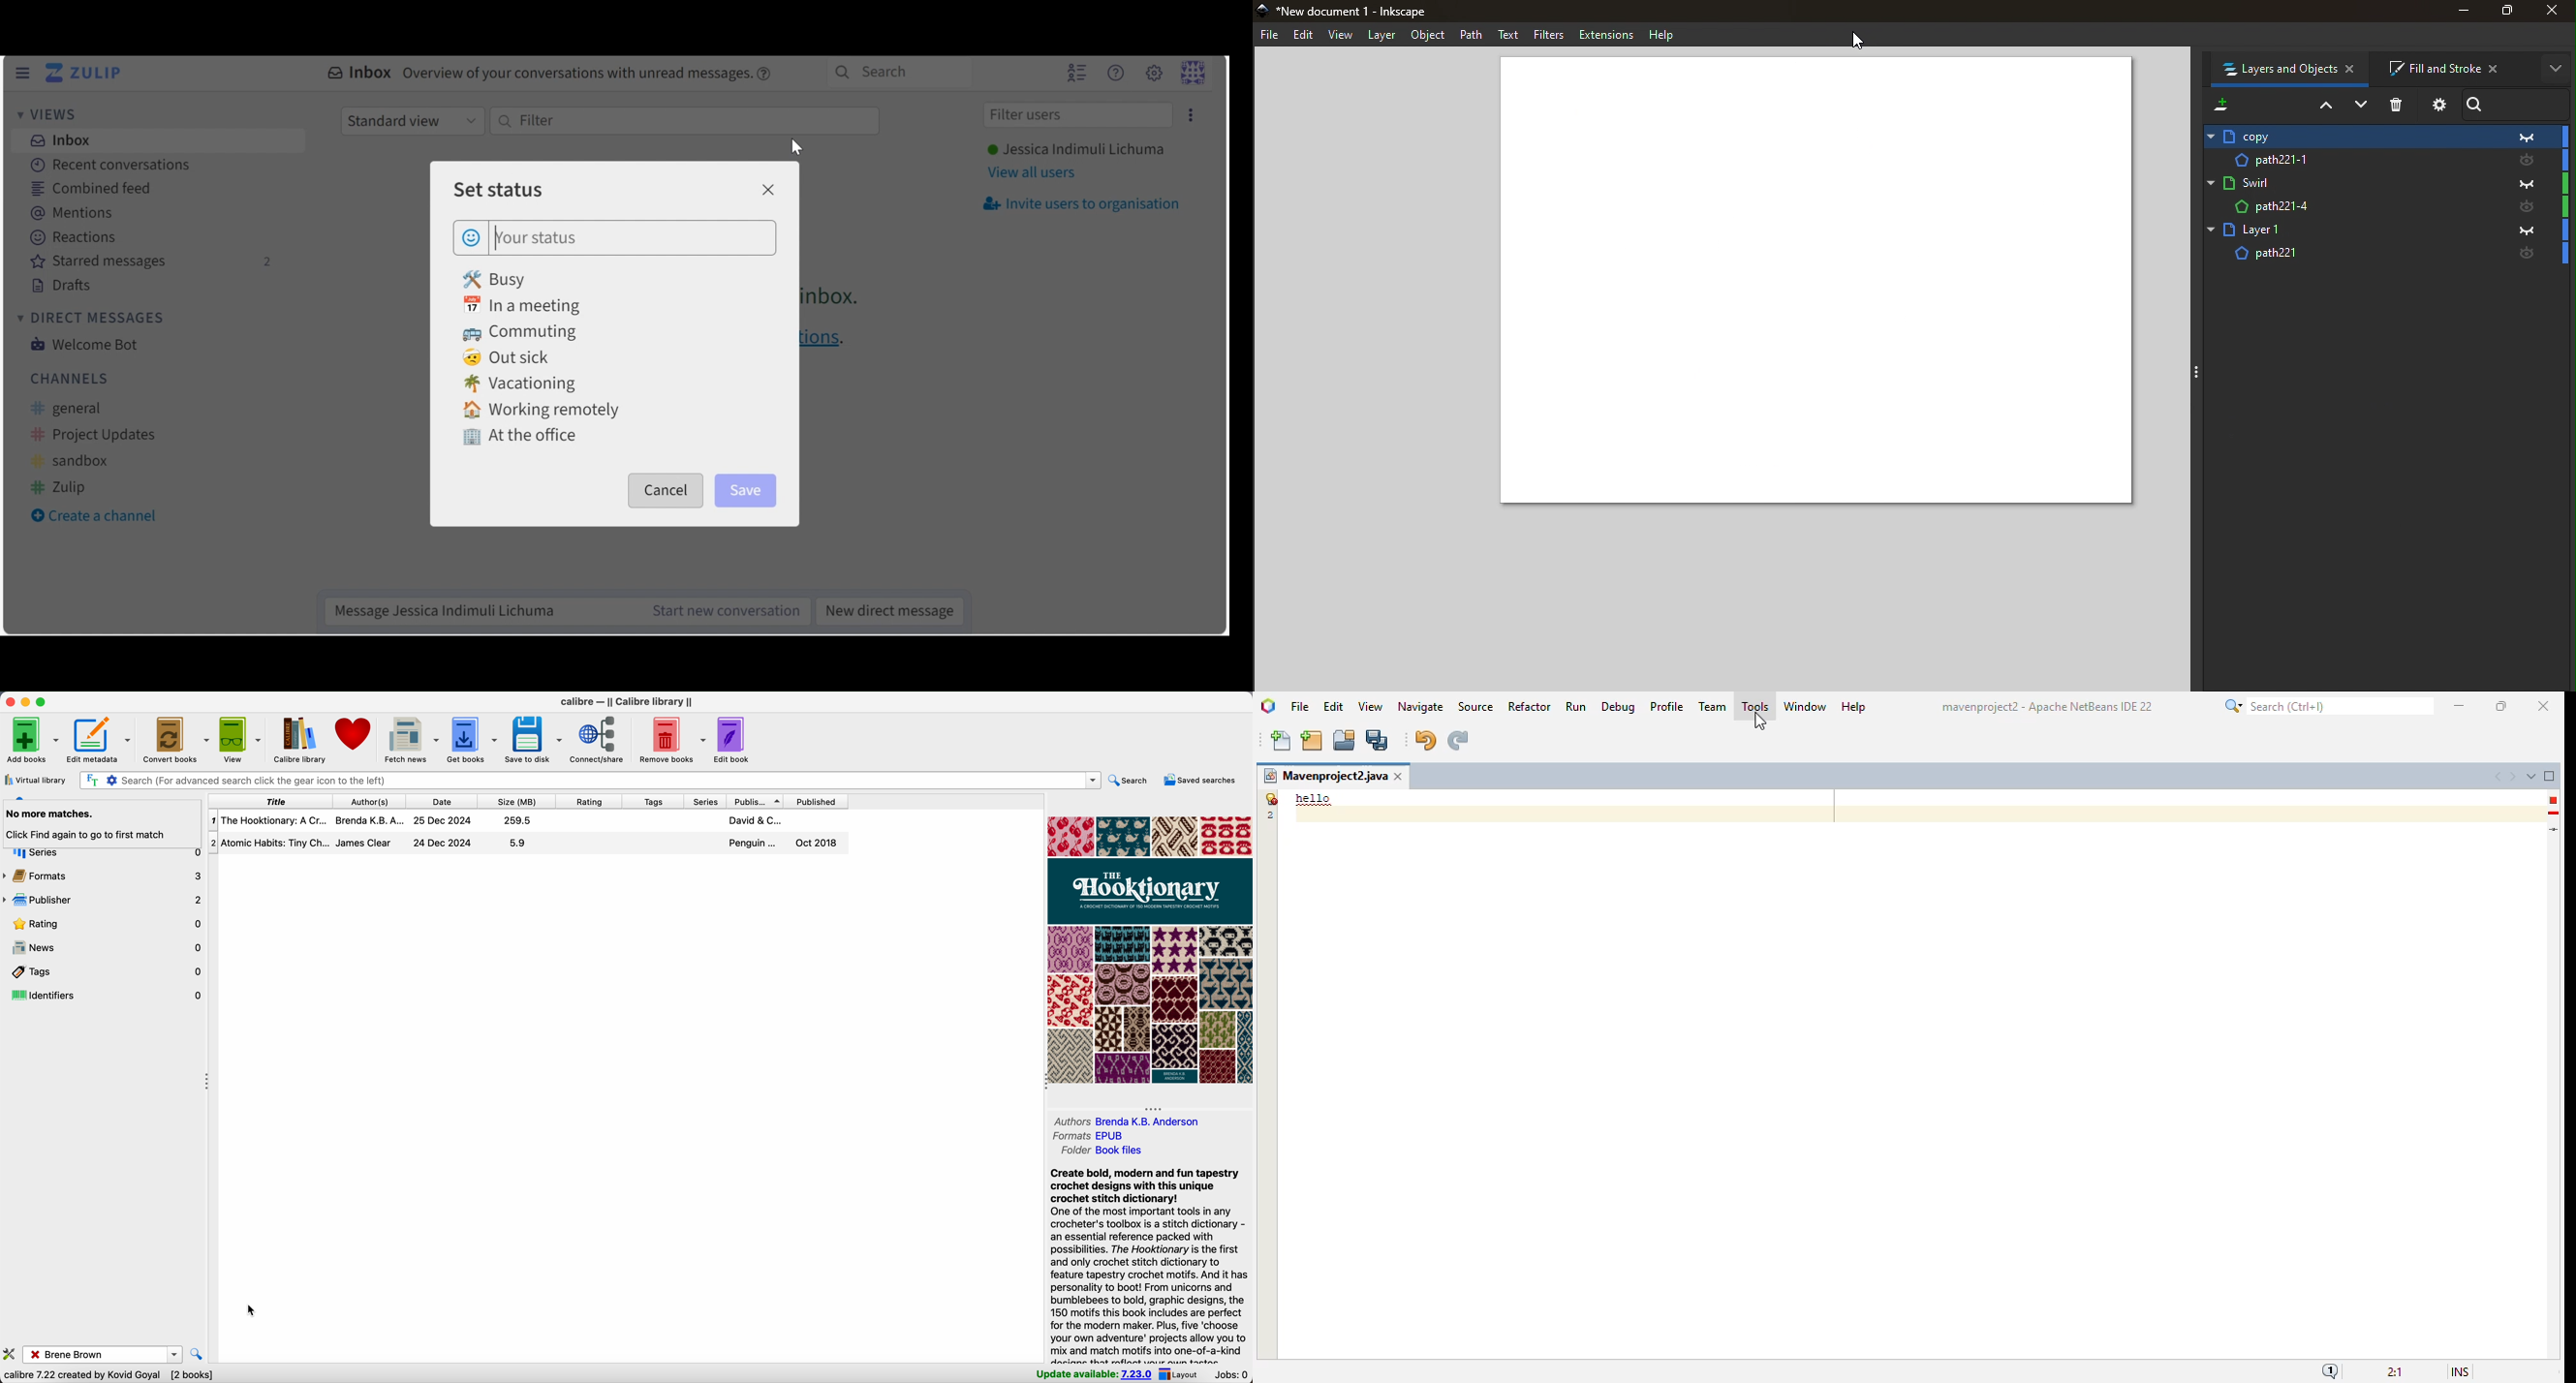  Describe the element at coordinates (2553, 800) in the screenshot. I see `error` at that location.